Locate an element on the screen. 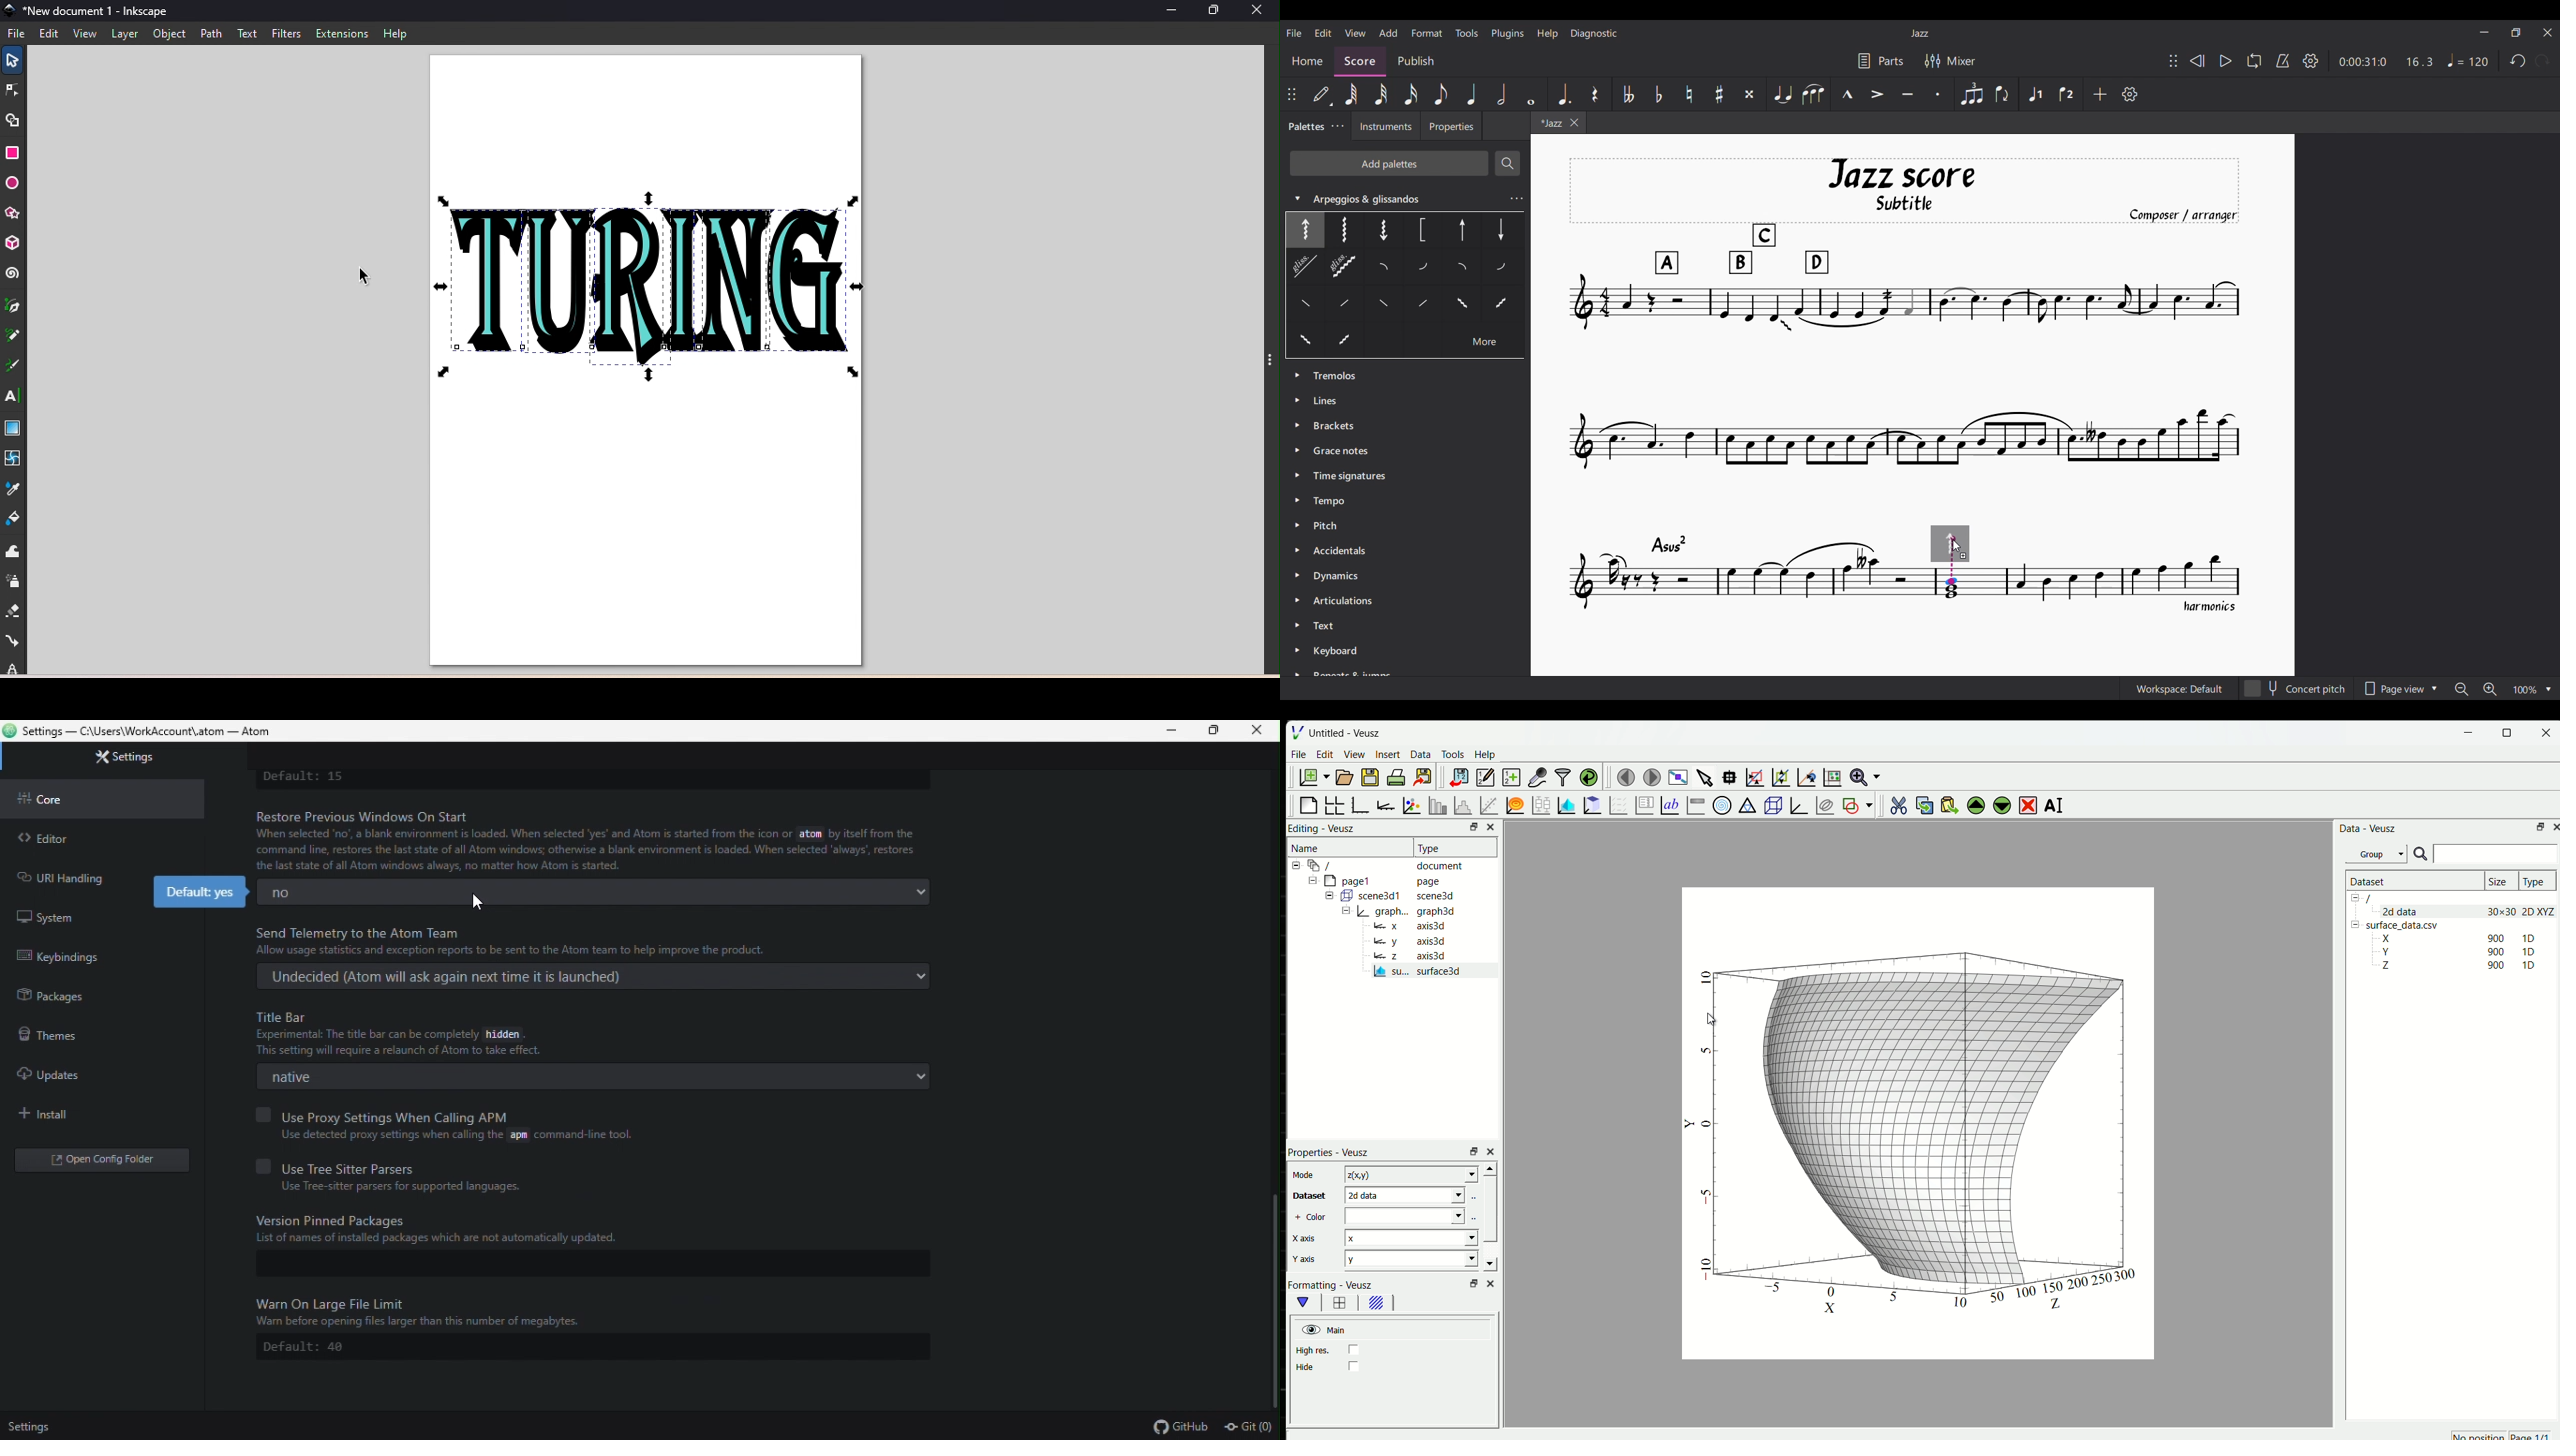  Current score is located at coordinates (1907, 387).